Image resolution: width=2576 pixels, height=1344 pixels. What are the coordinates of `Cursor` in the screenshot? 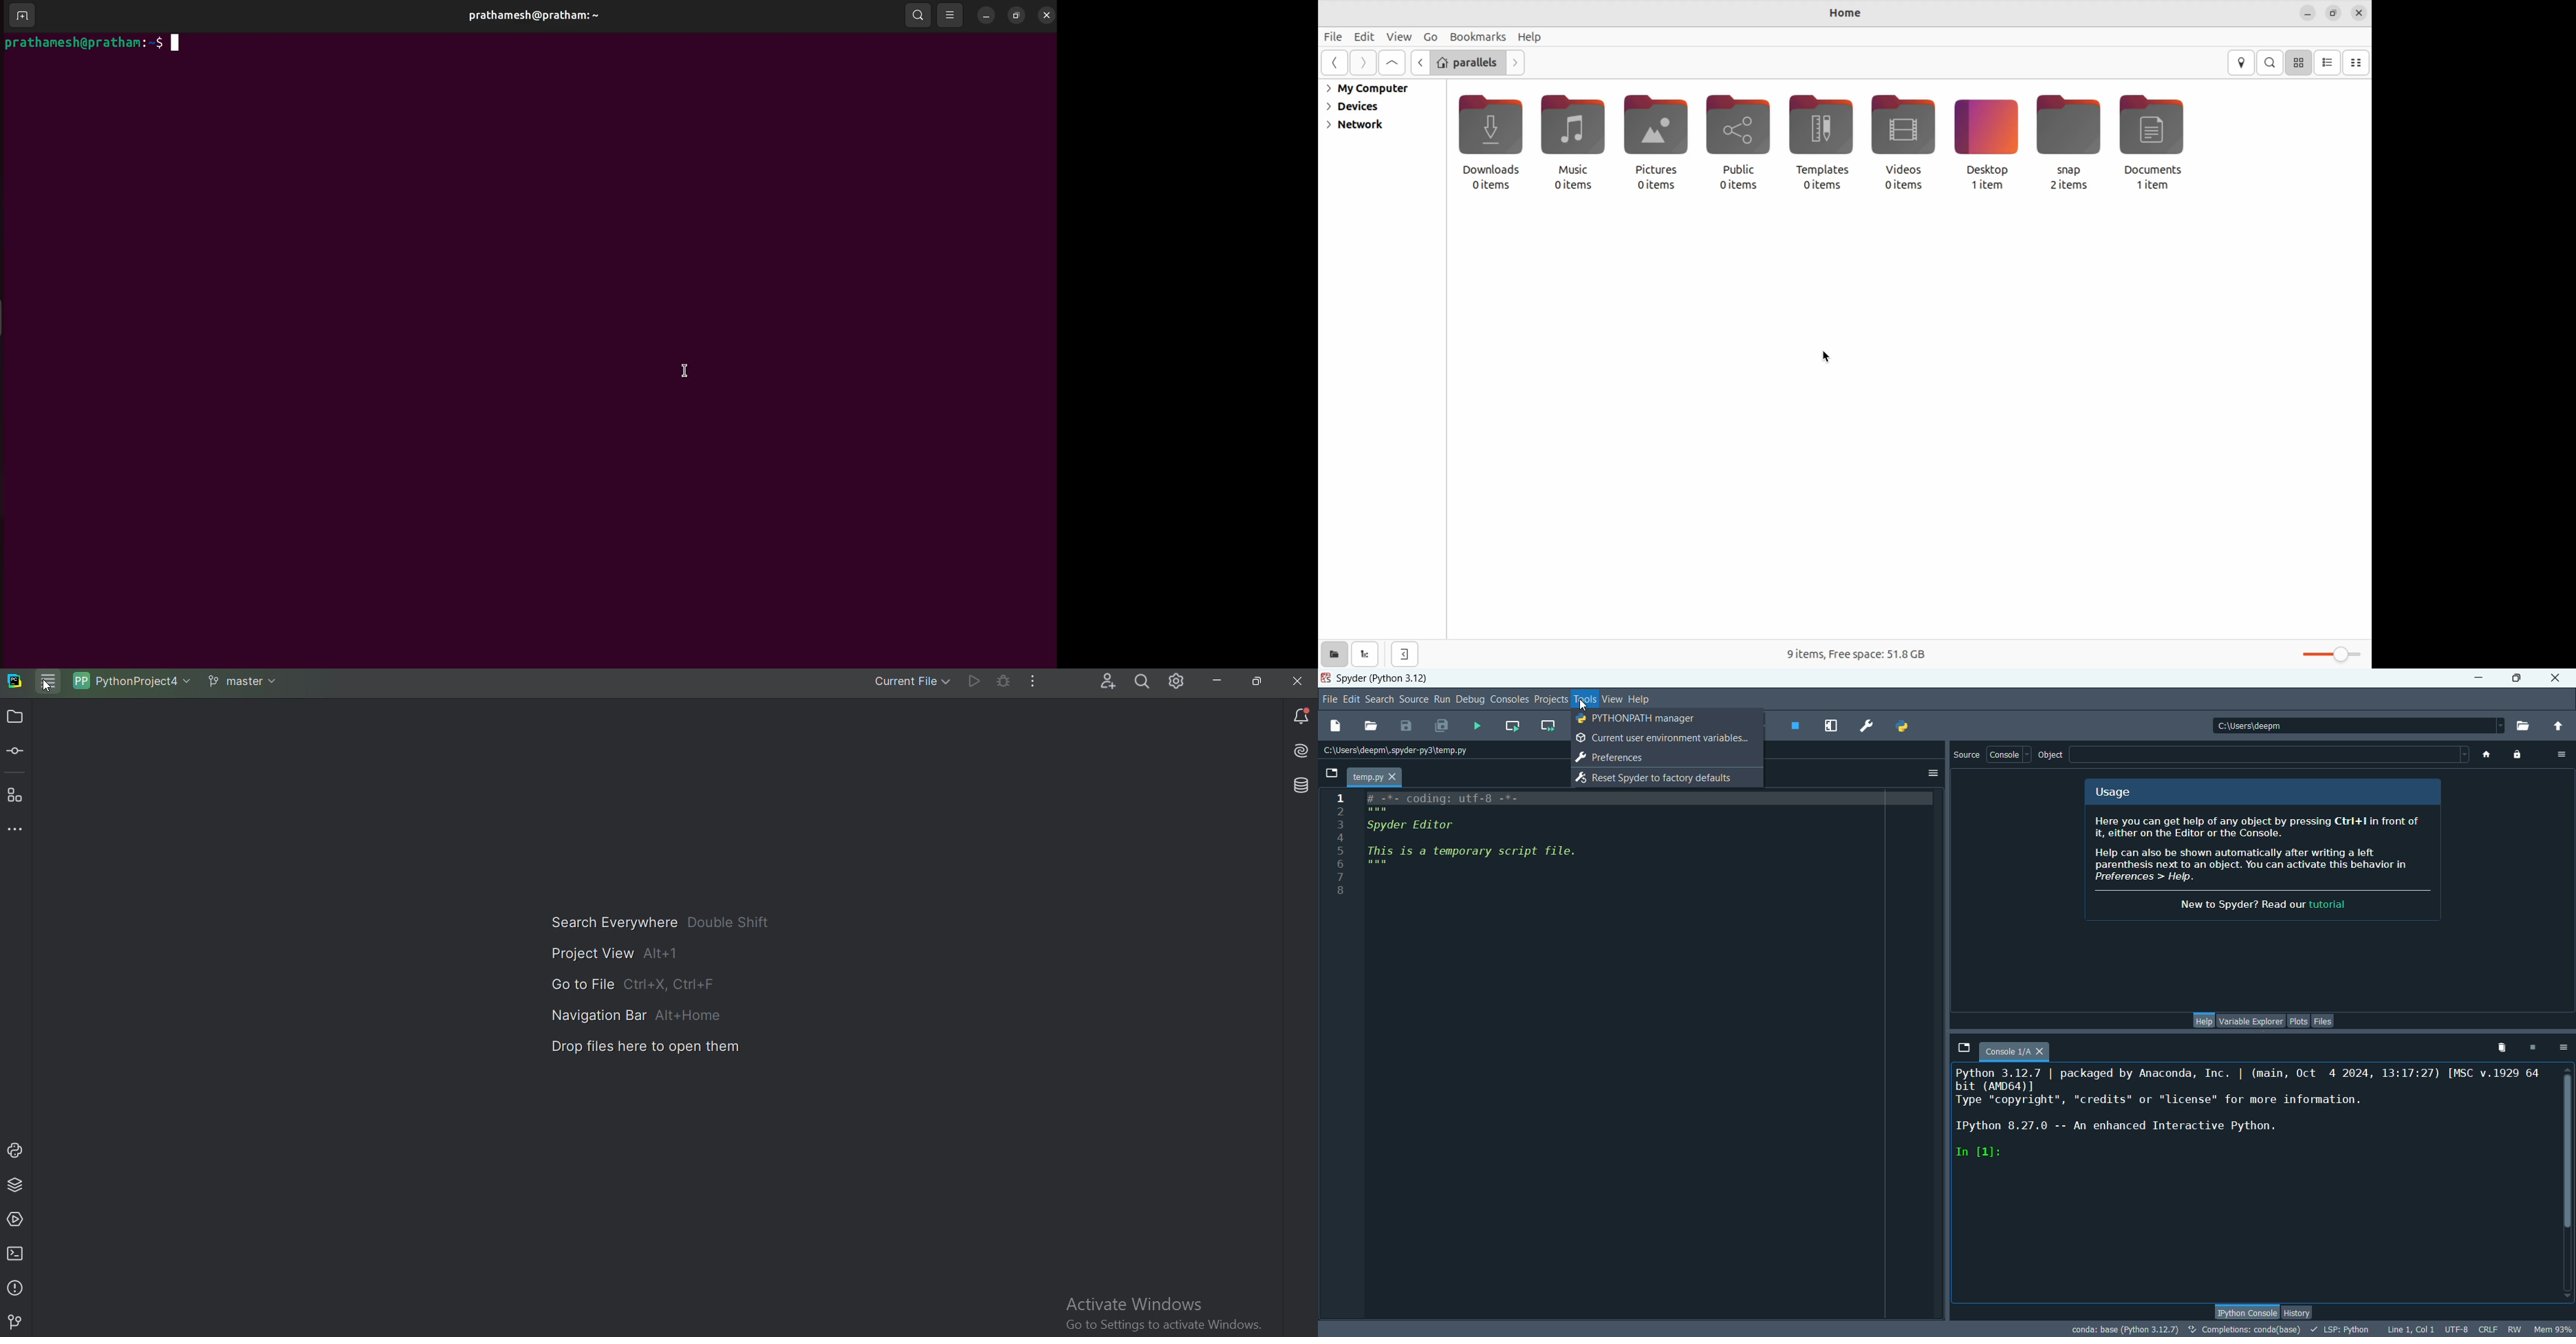 It's located at (47, 686).